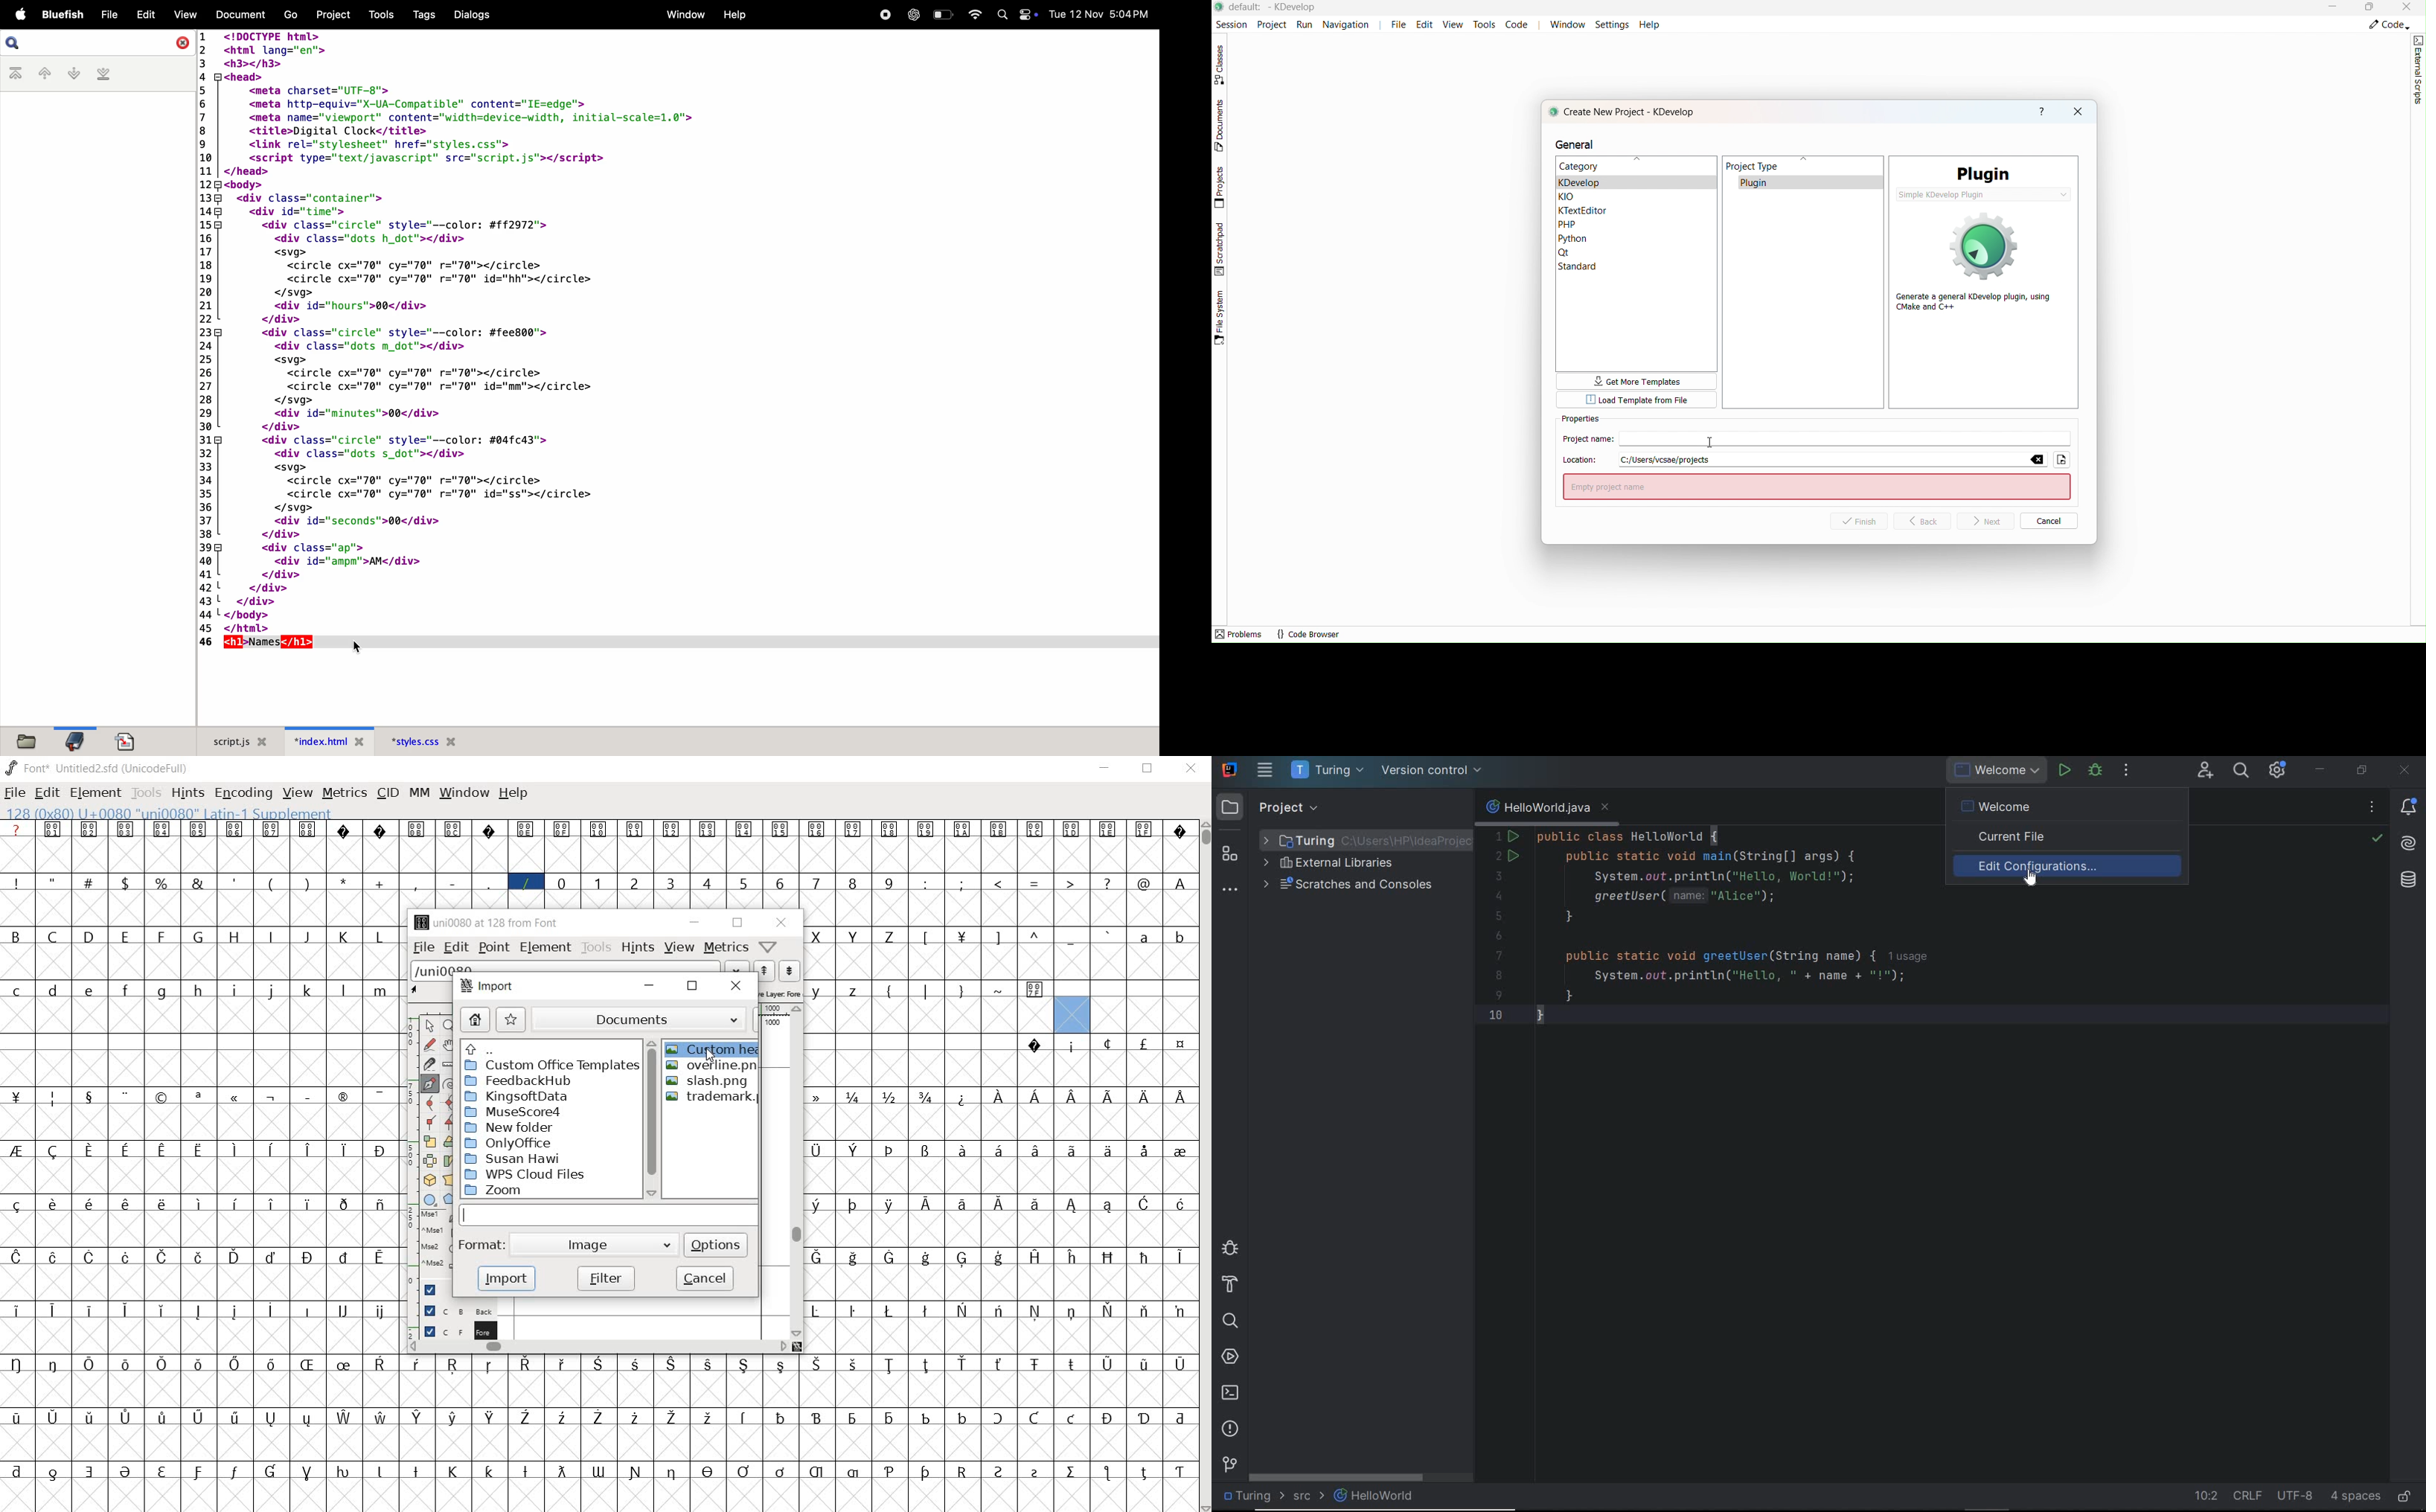  Describe the element at coordinates (238, 740) in the screenshot. I see `script.js` at that location.